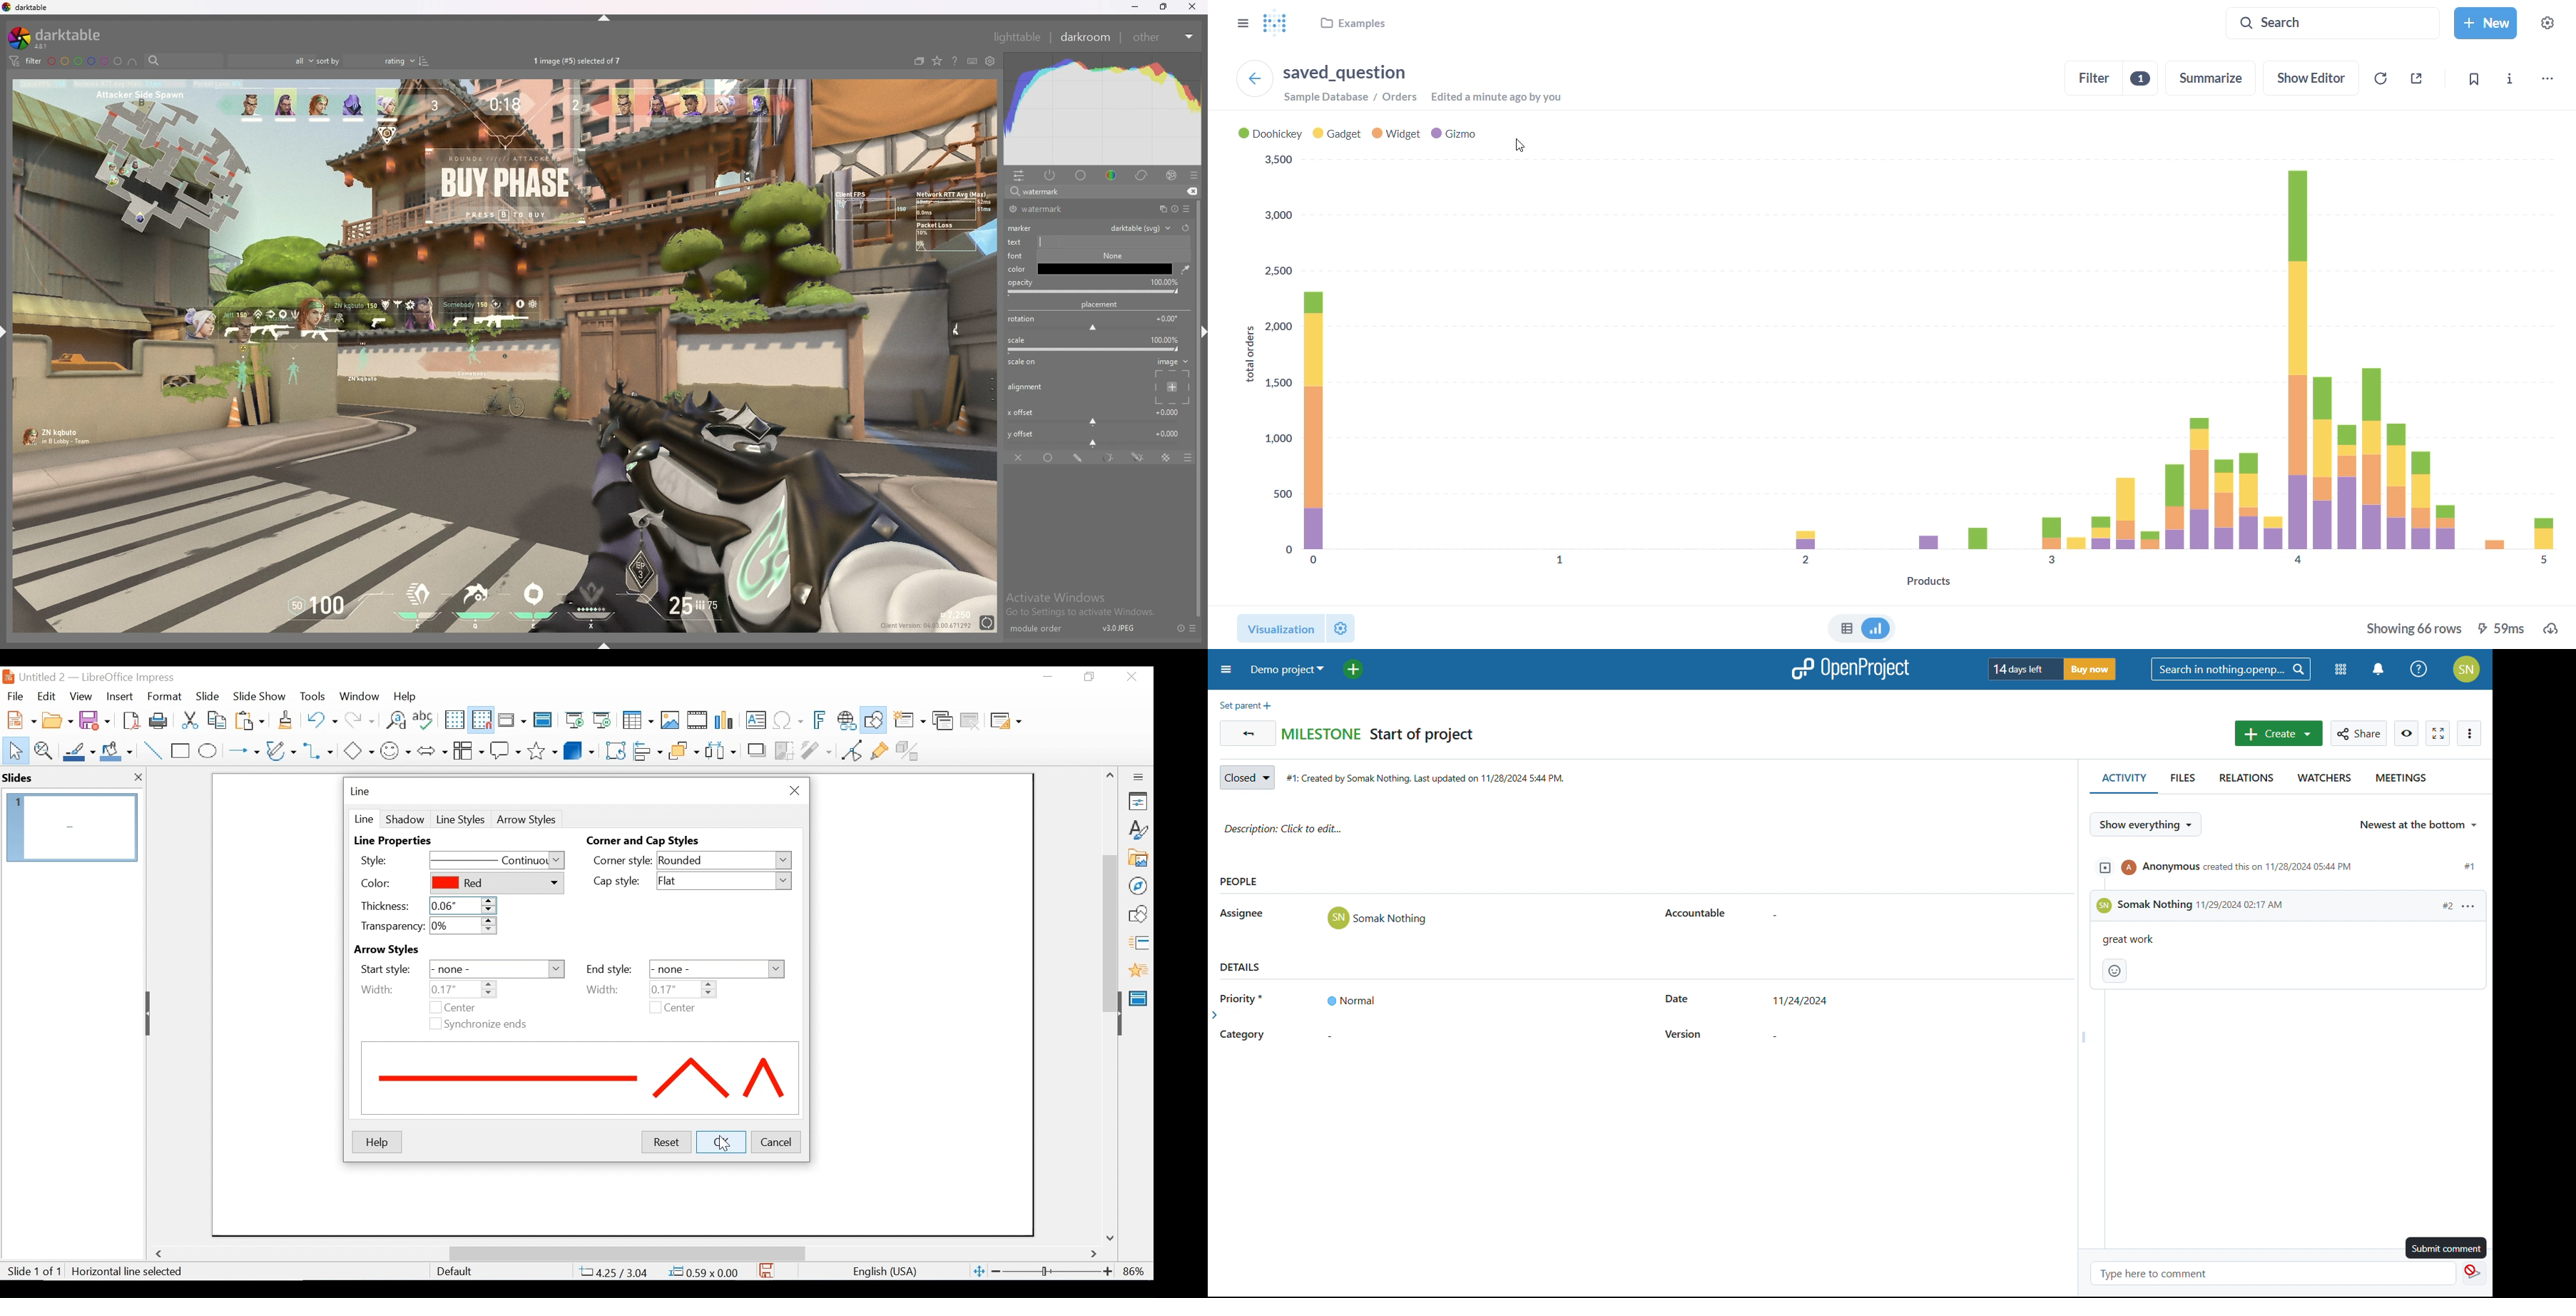 This screenshot has width=2576, height=1316. Describe the element at coordinates (497, 861) in the screenshot. I see `Continous` at that location.